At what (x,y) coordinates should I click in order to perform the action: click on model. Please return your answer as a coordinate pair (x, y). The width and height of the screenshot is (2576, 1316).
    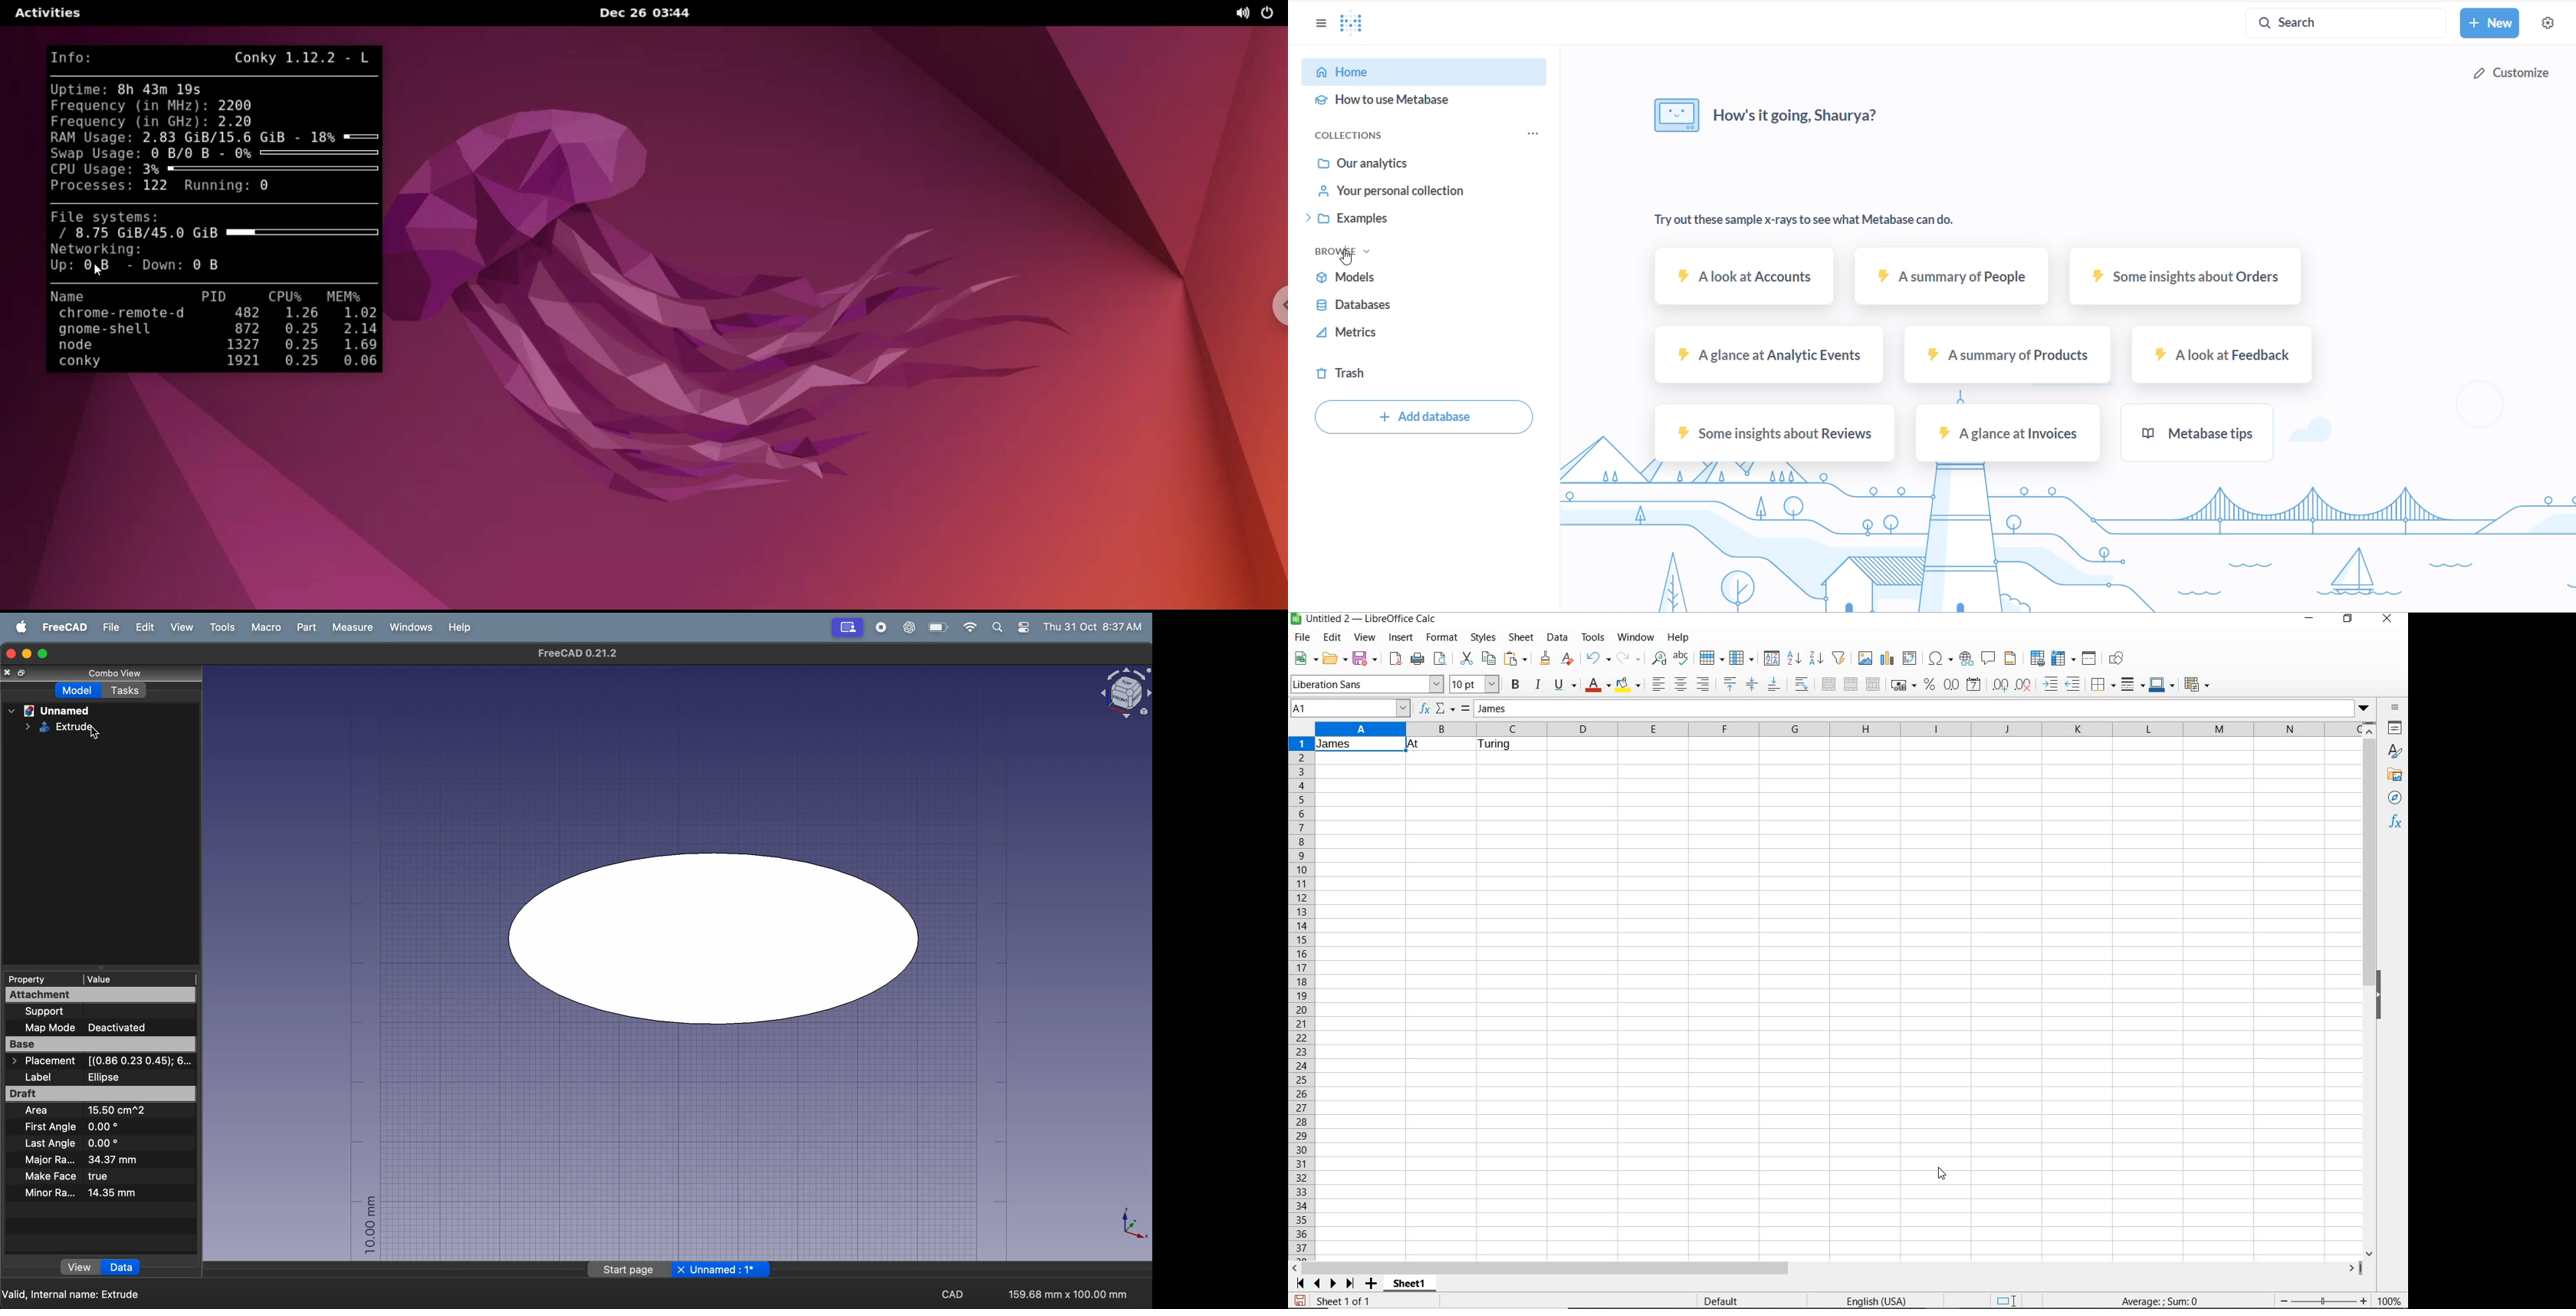
    Looking at the image, I should click on (76, 693).